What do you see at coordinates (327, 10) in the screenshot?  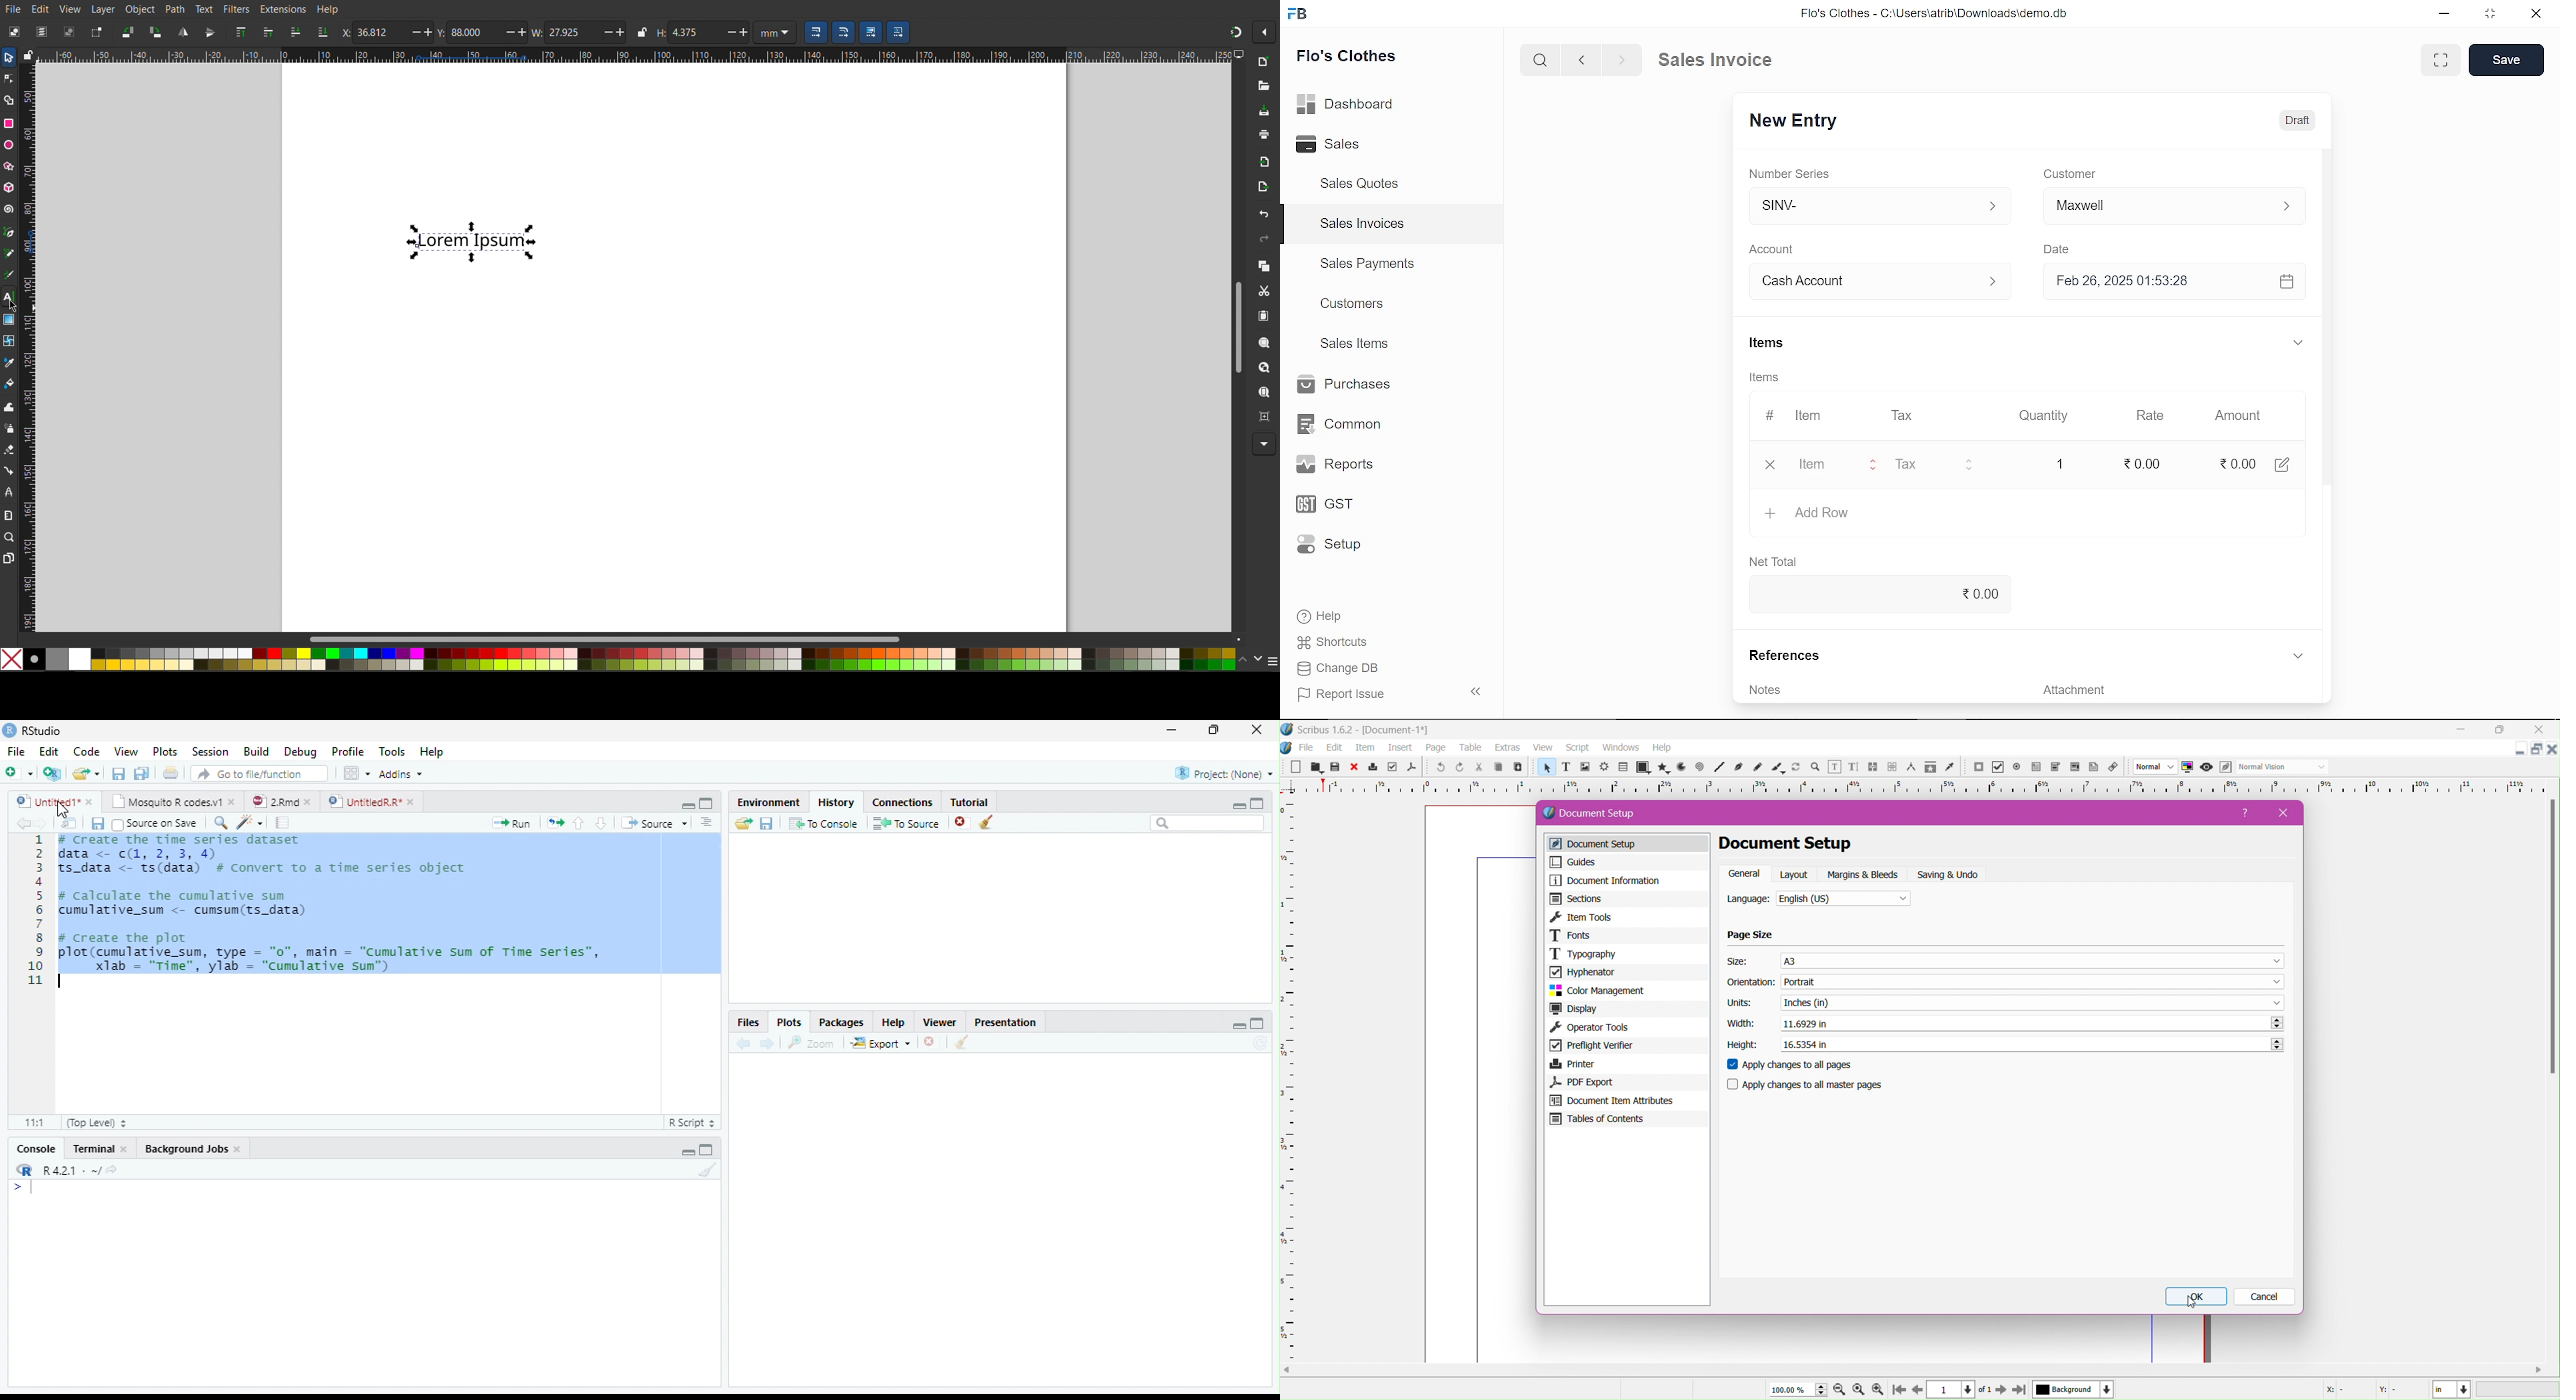 I see `Help` at bounding box center [327, 10].